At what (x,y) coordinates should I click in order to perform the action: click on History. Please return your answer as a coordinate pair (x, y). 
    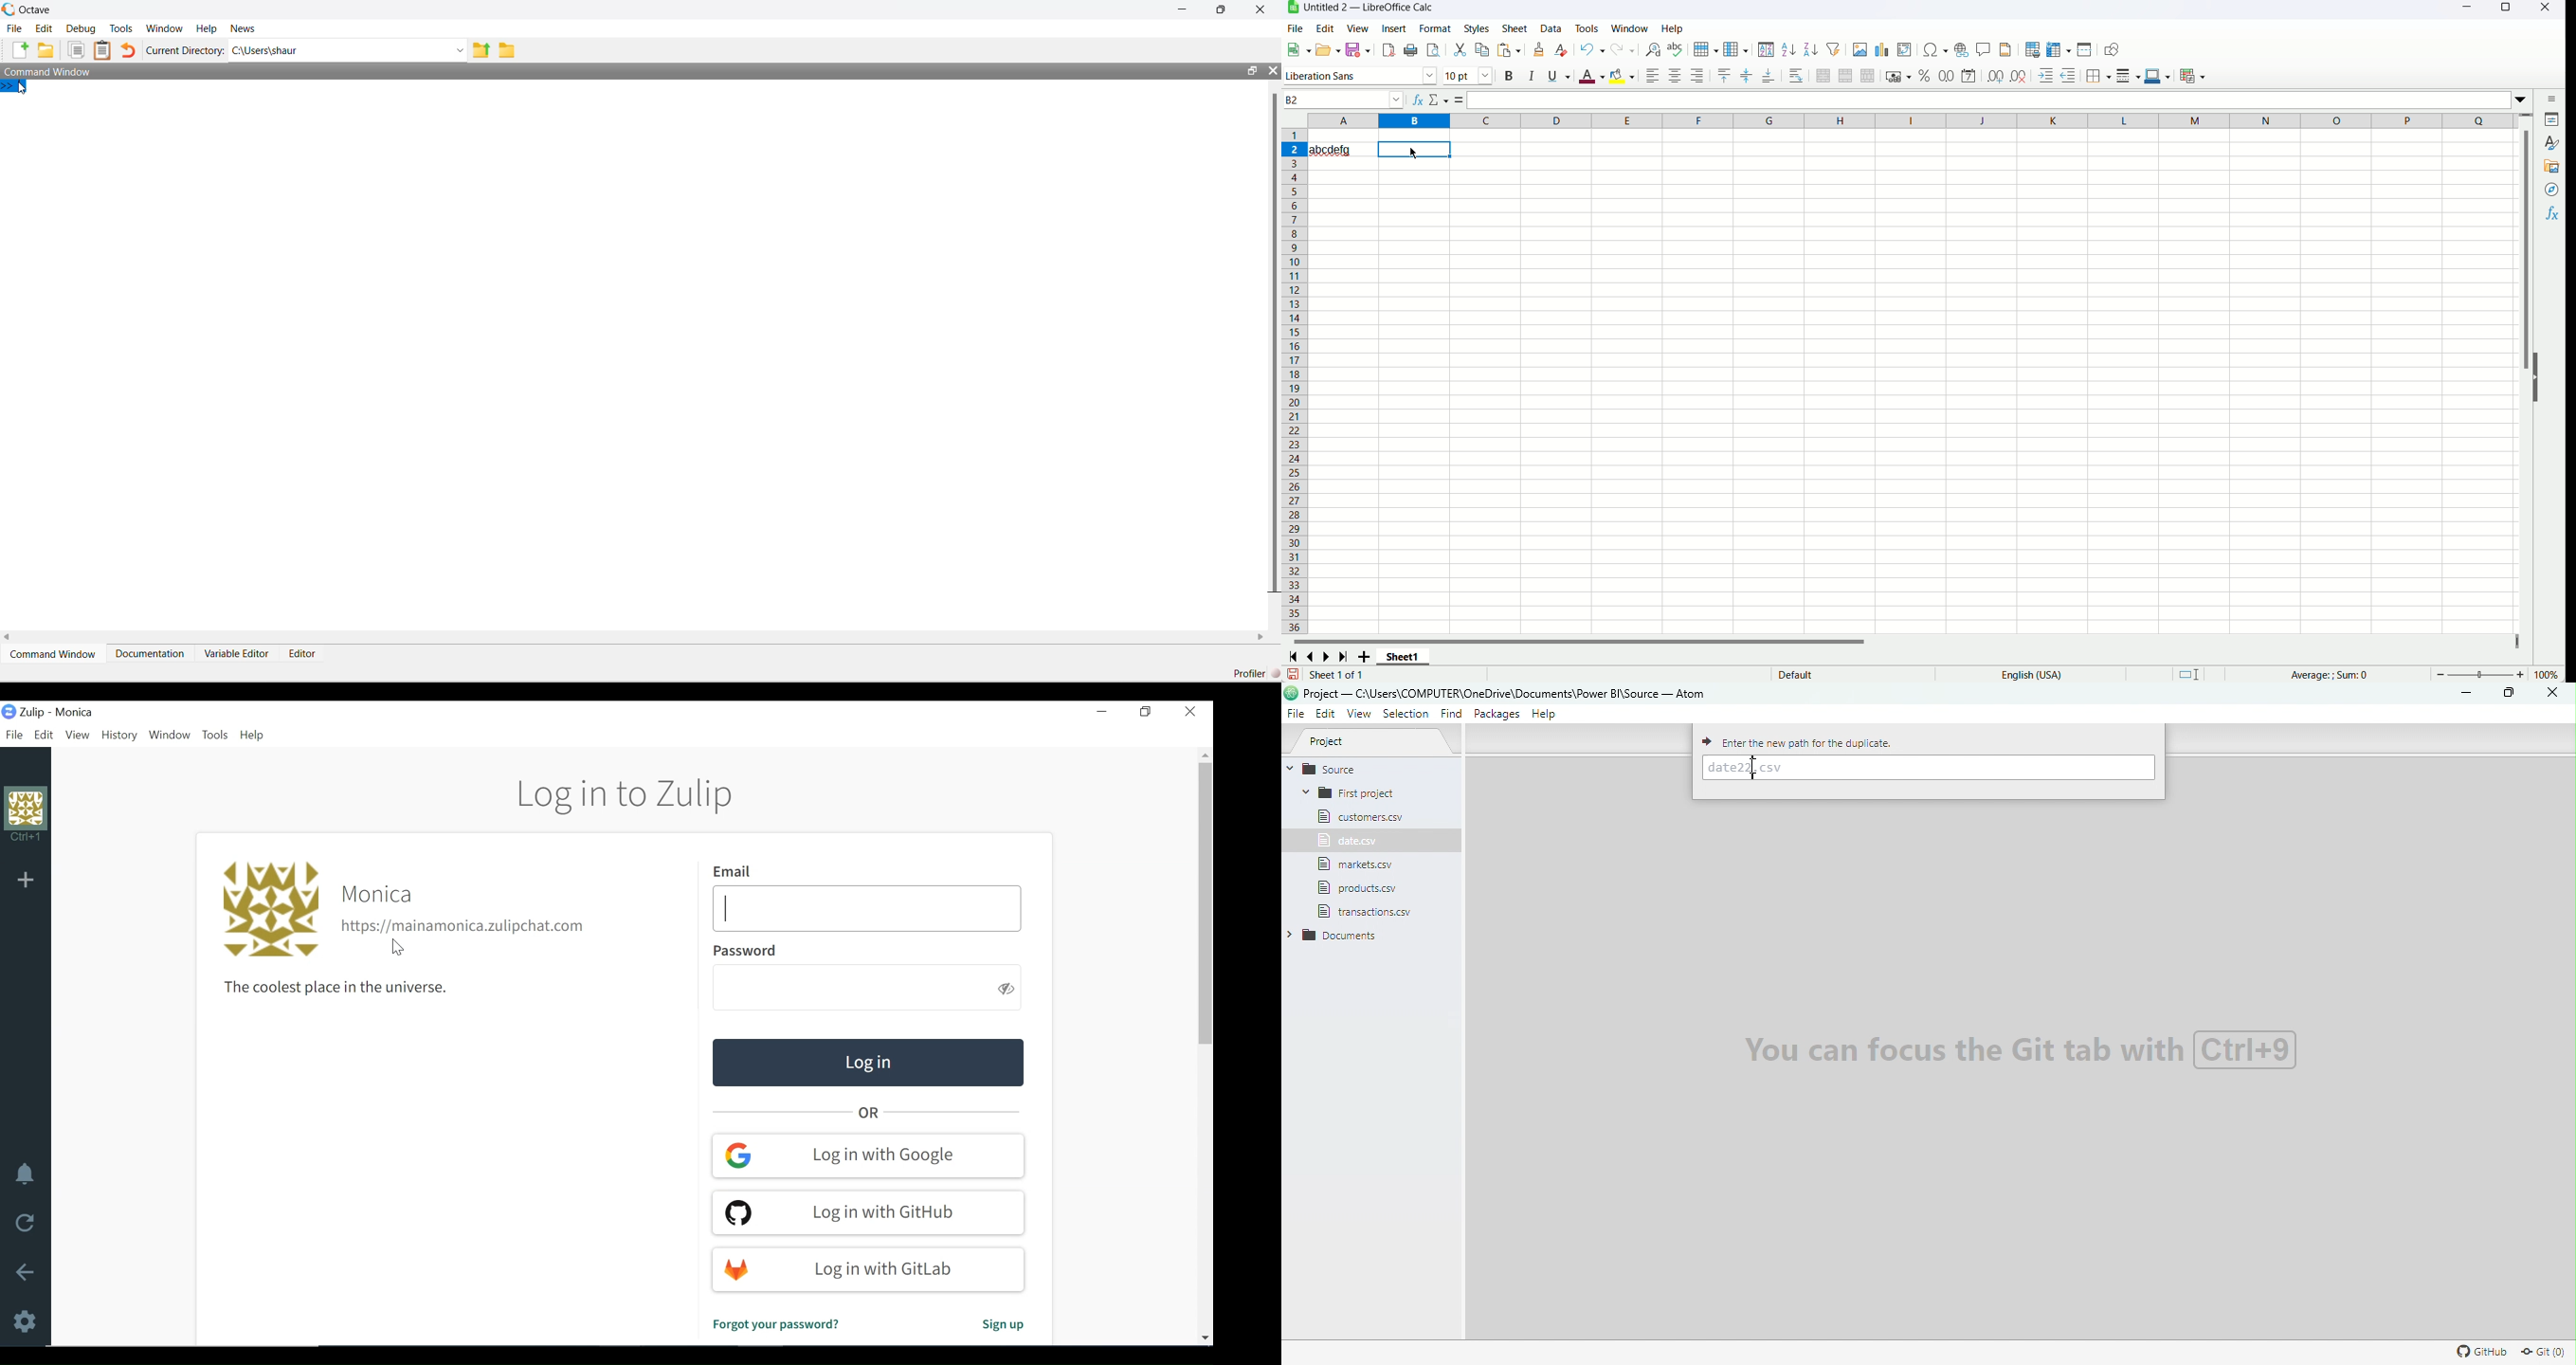
    Looking at the image, I should click on (121, 736).